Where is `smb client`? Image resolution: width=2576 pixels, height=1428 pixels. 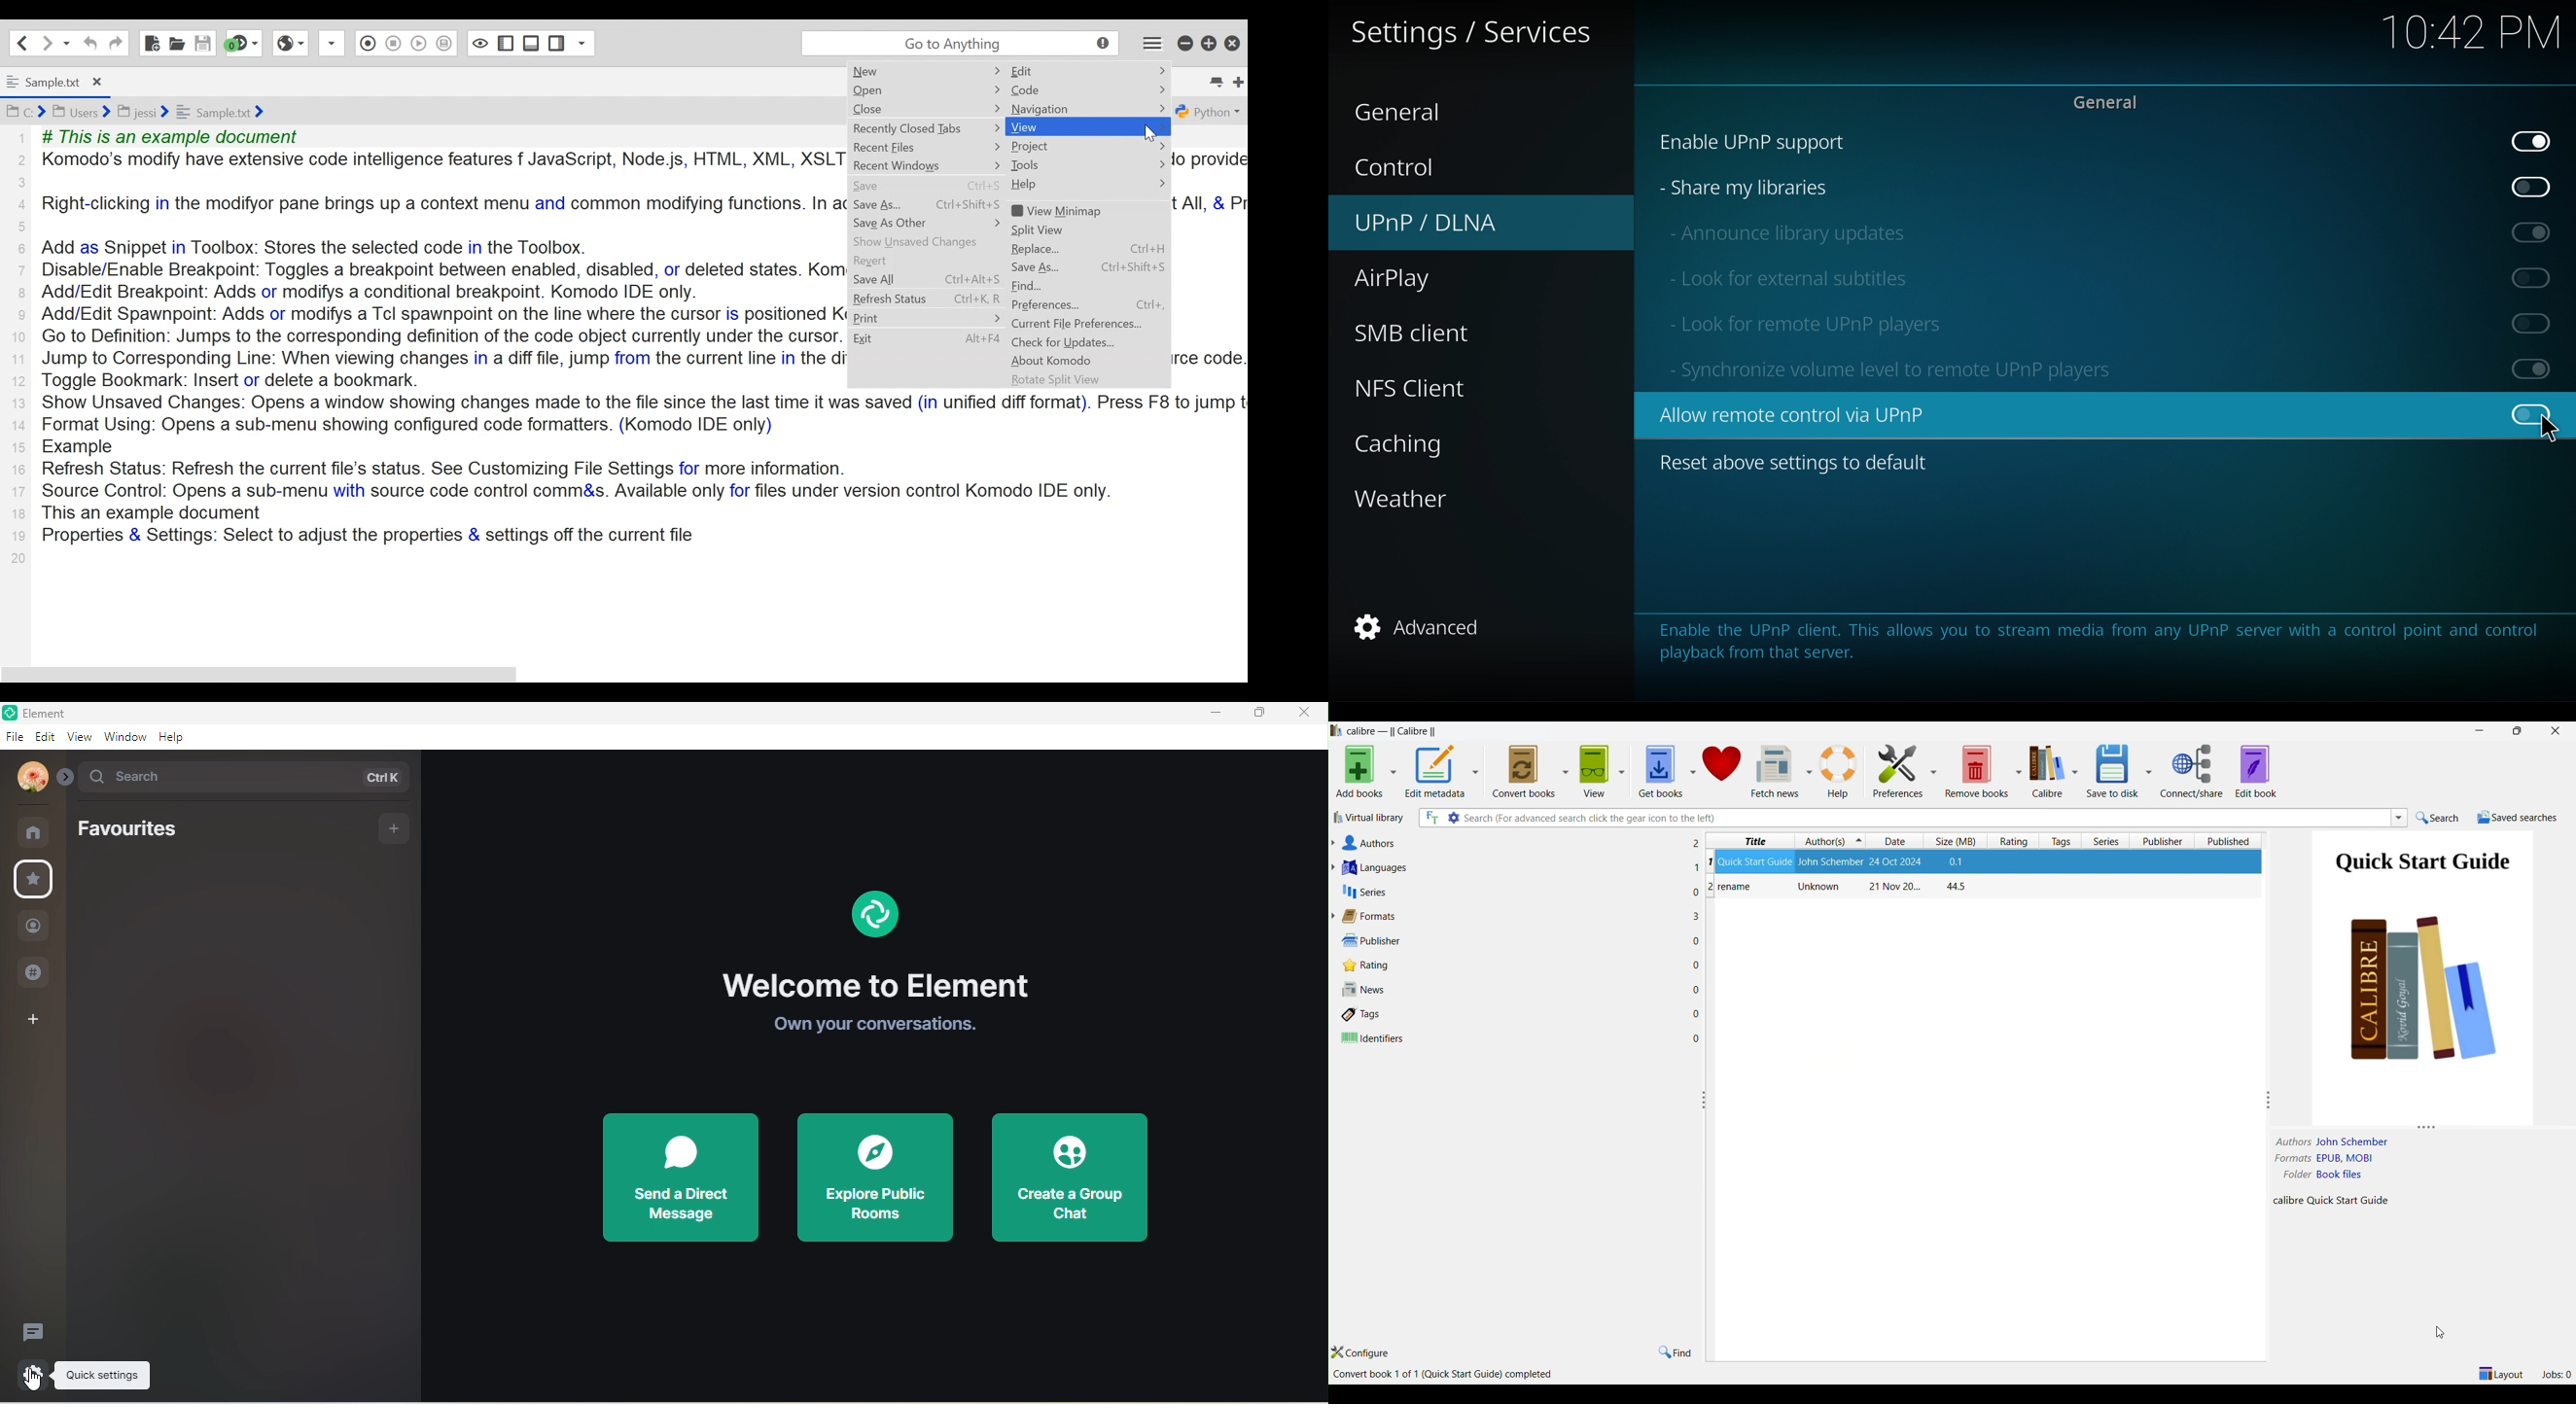
smb client is located at coordinates (1414, 331).